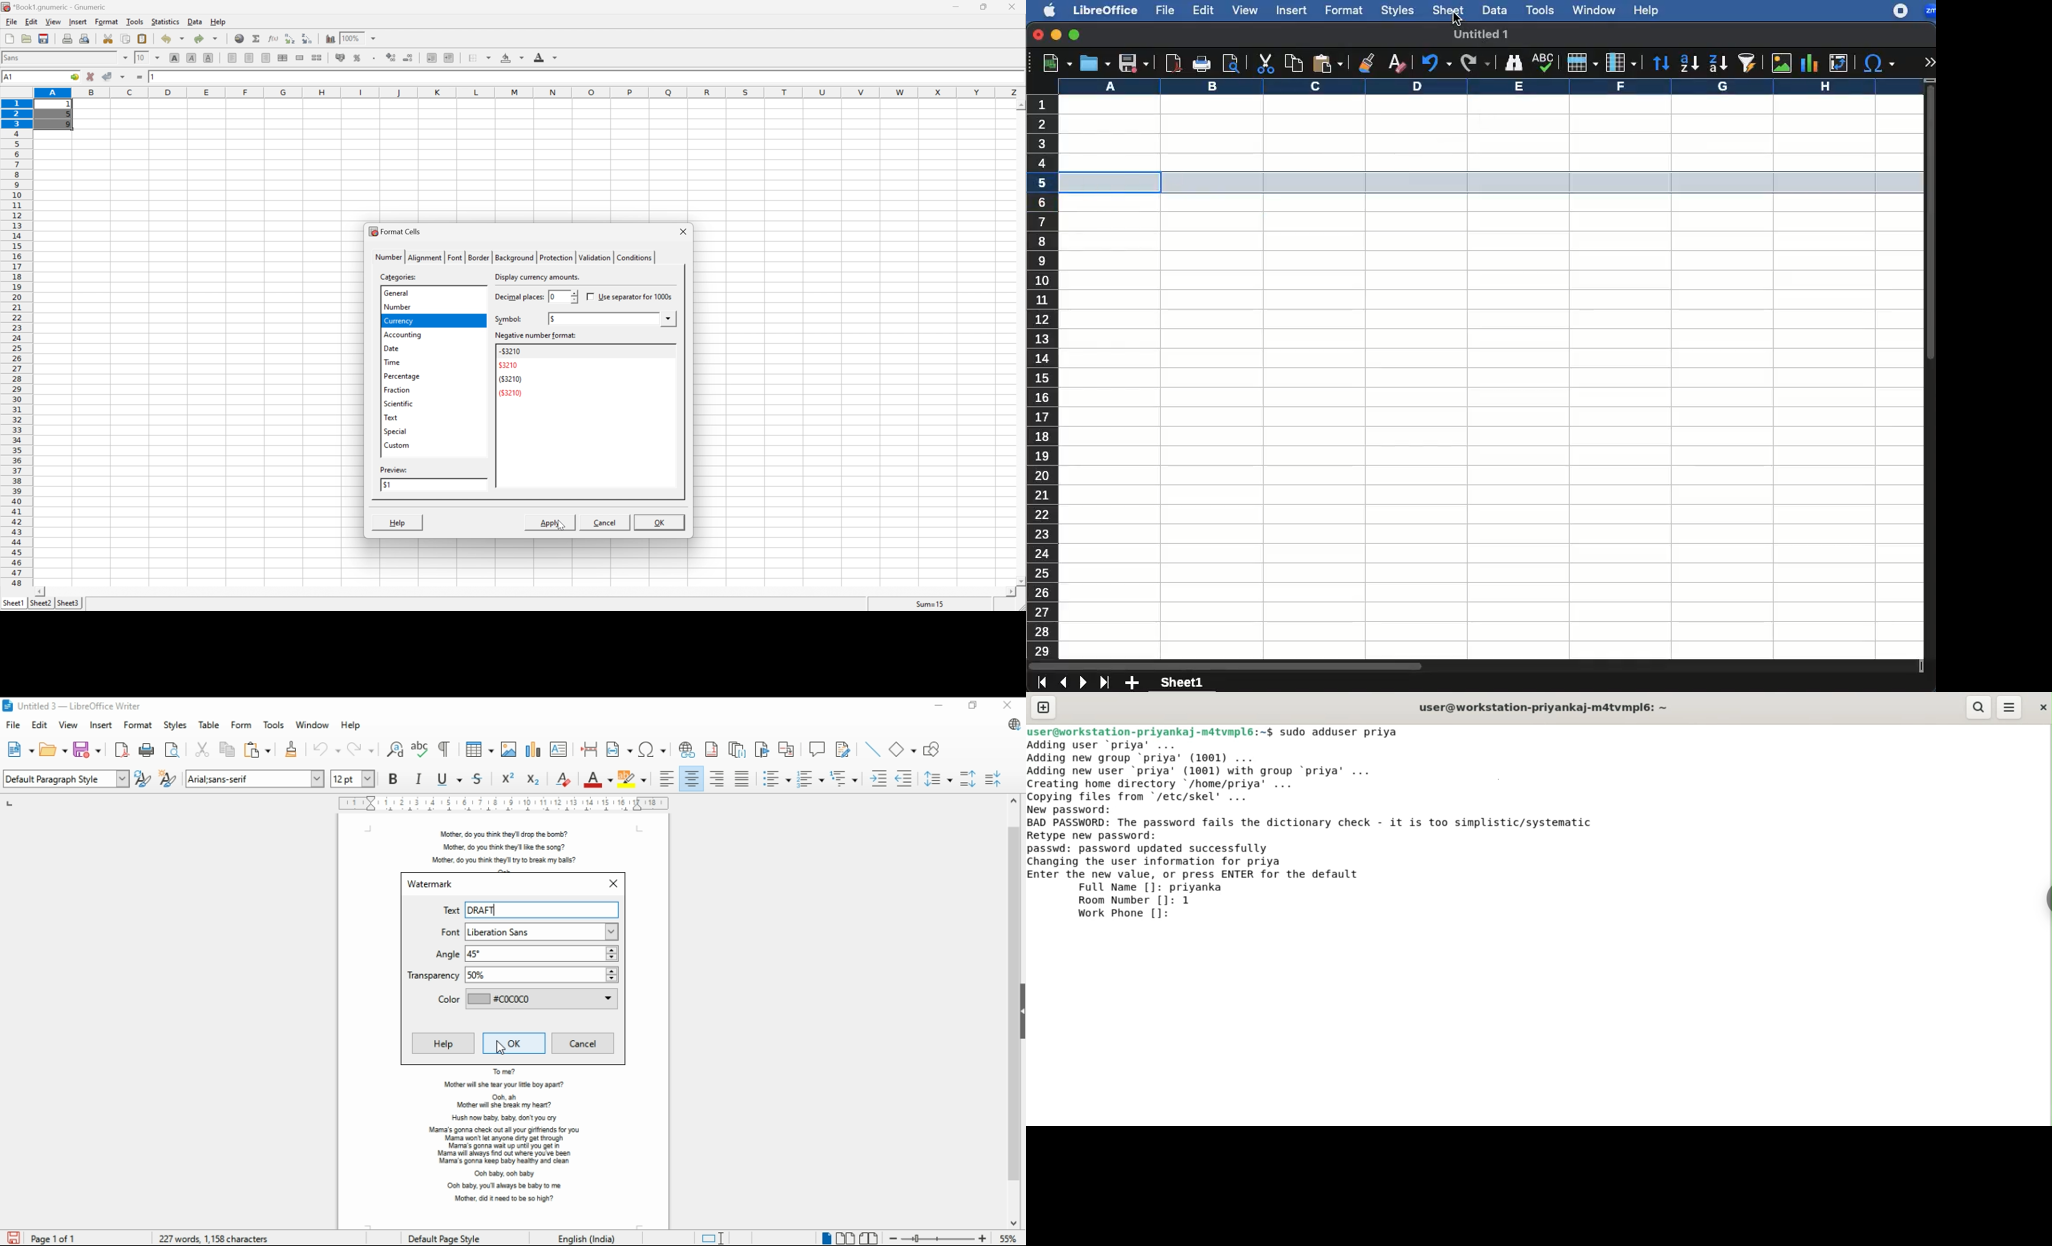 This screenshot has height=1260, width=2072. What do you see at coordinates (448, 911) in the screenshot?
I see `text` at bounding box center [448, 911].